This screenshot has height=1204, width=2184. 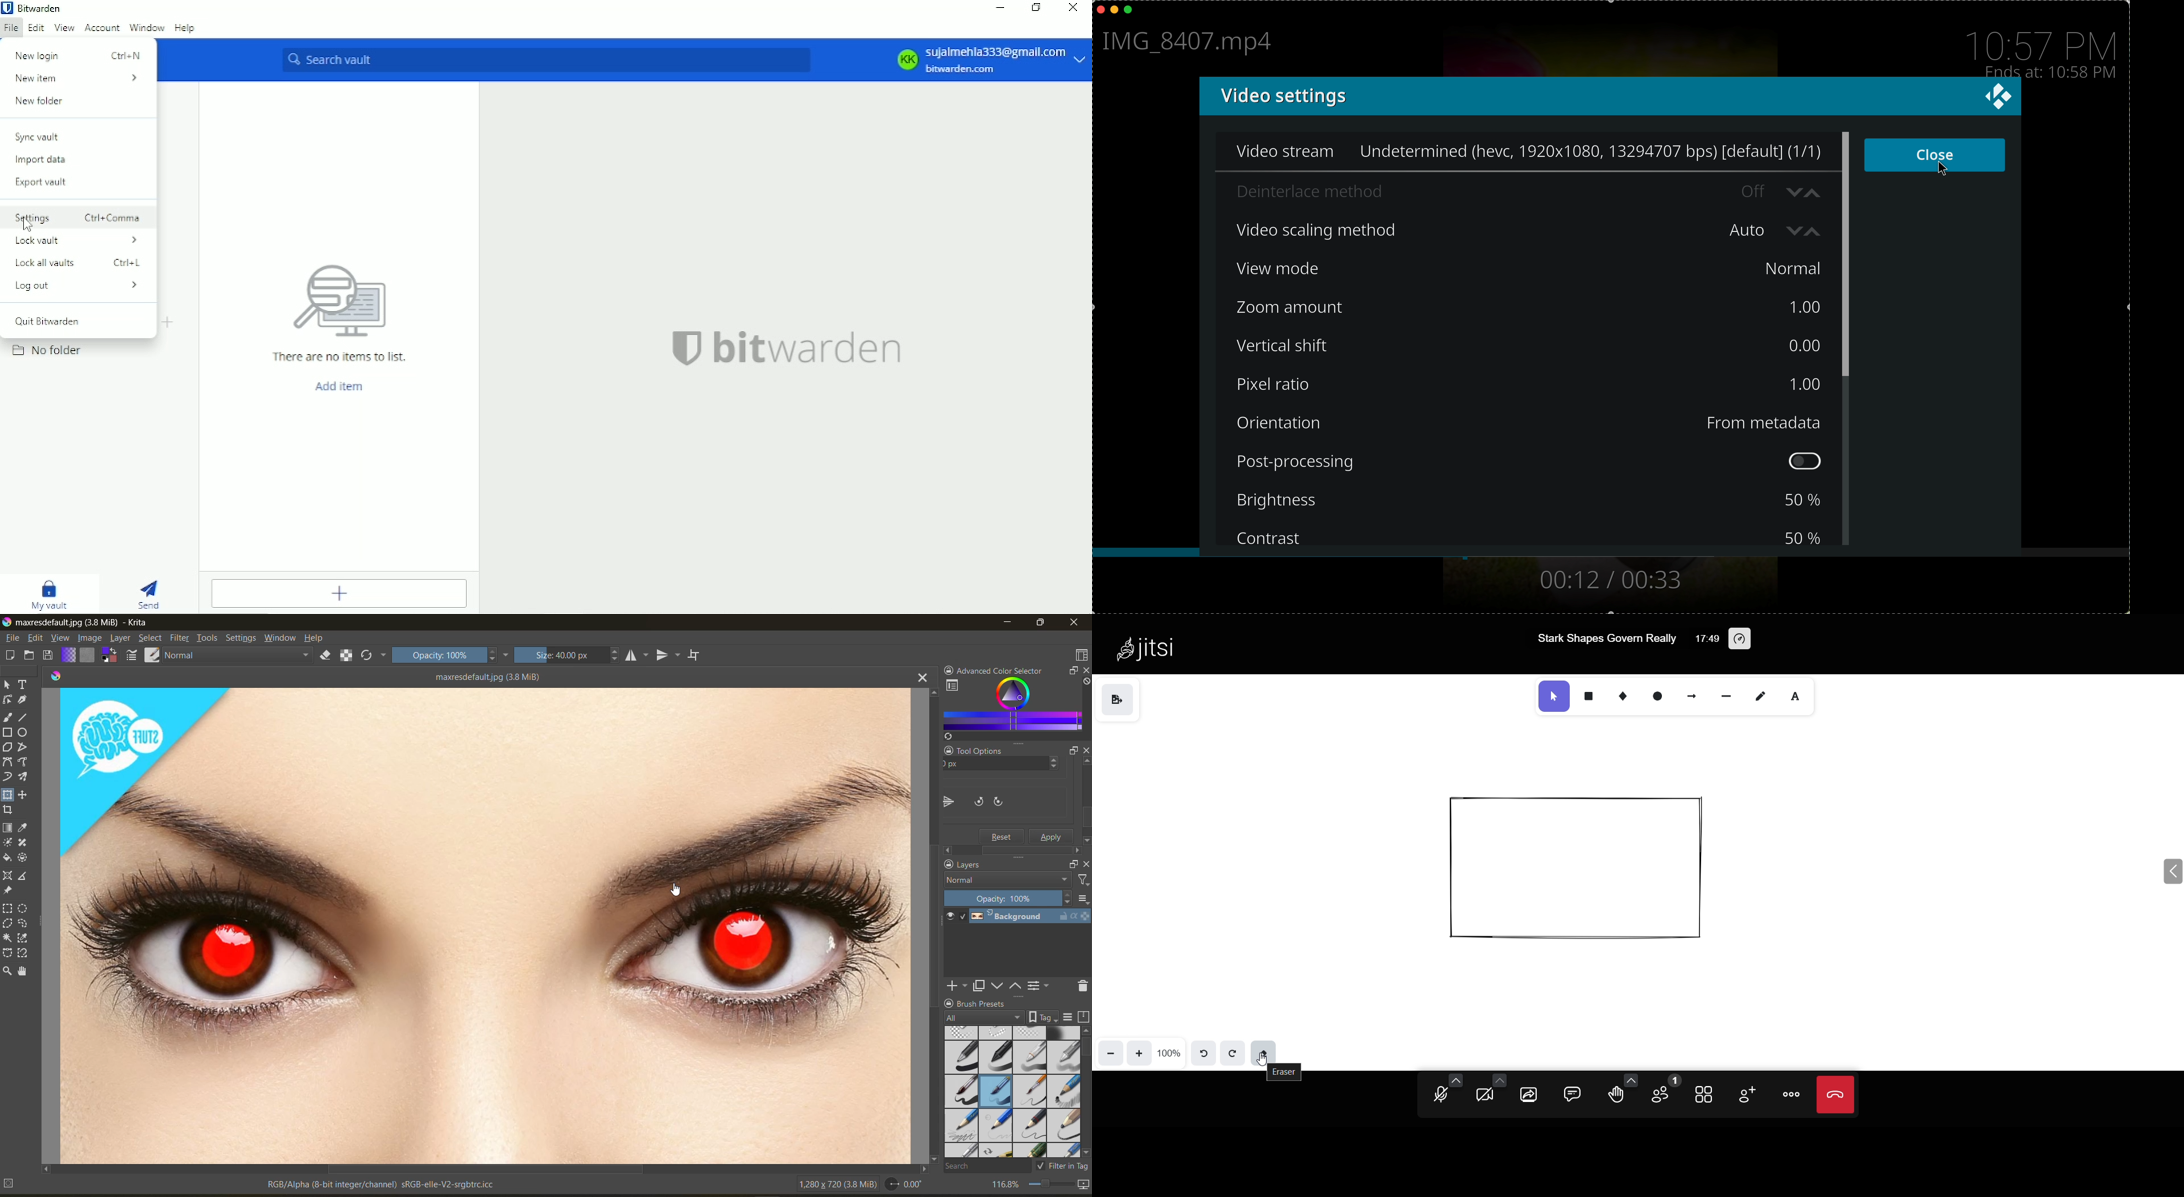 What do you see at coordinates (1943, 169) in the screenshot?
I see `Cursor` at bounding box center [1943, 169].